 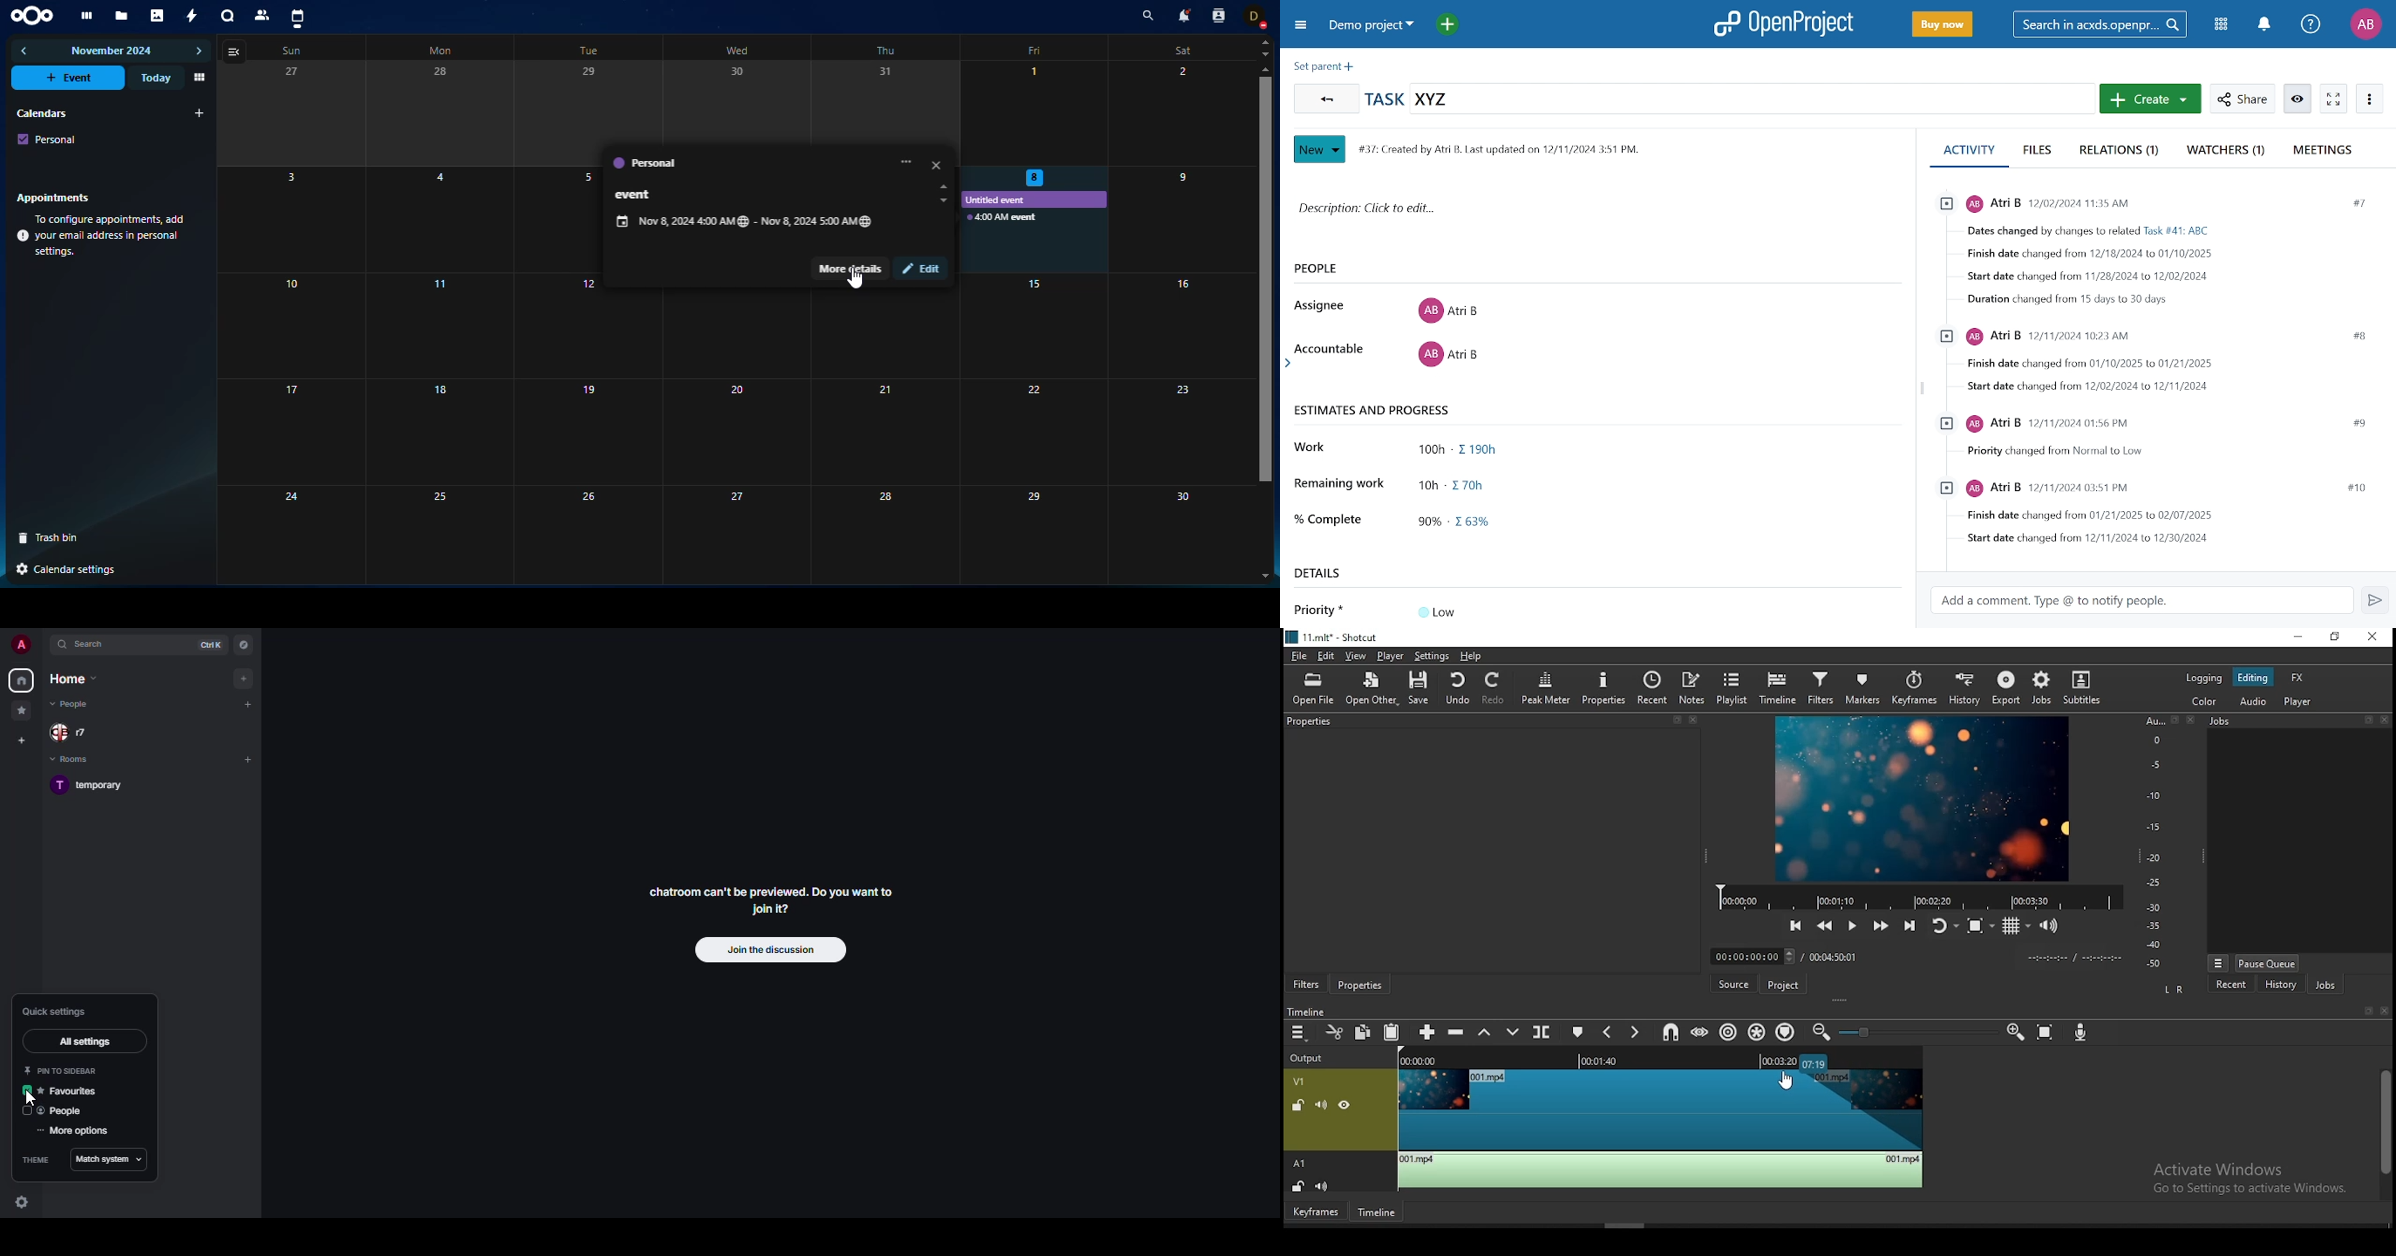 What do you see at coordinates (1329, 573) in the screenshot?
I see `DETAILS` at bounding box center [1329, 573].